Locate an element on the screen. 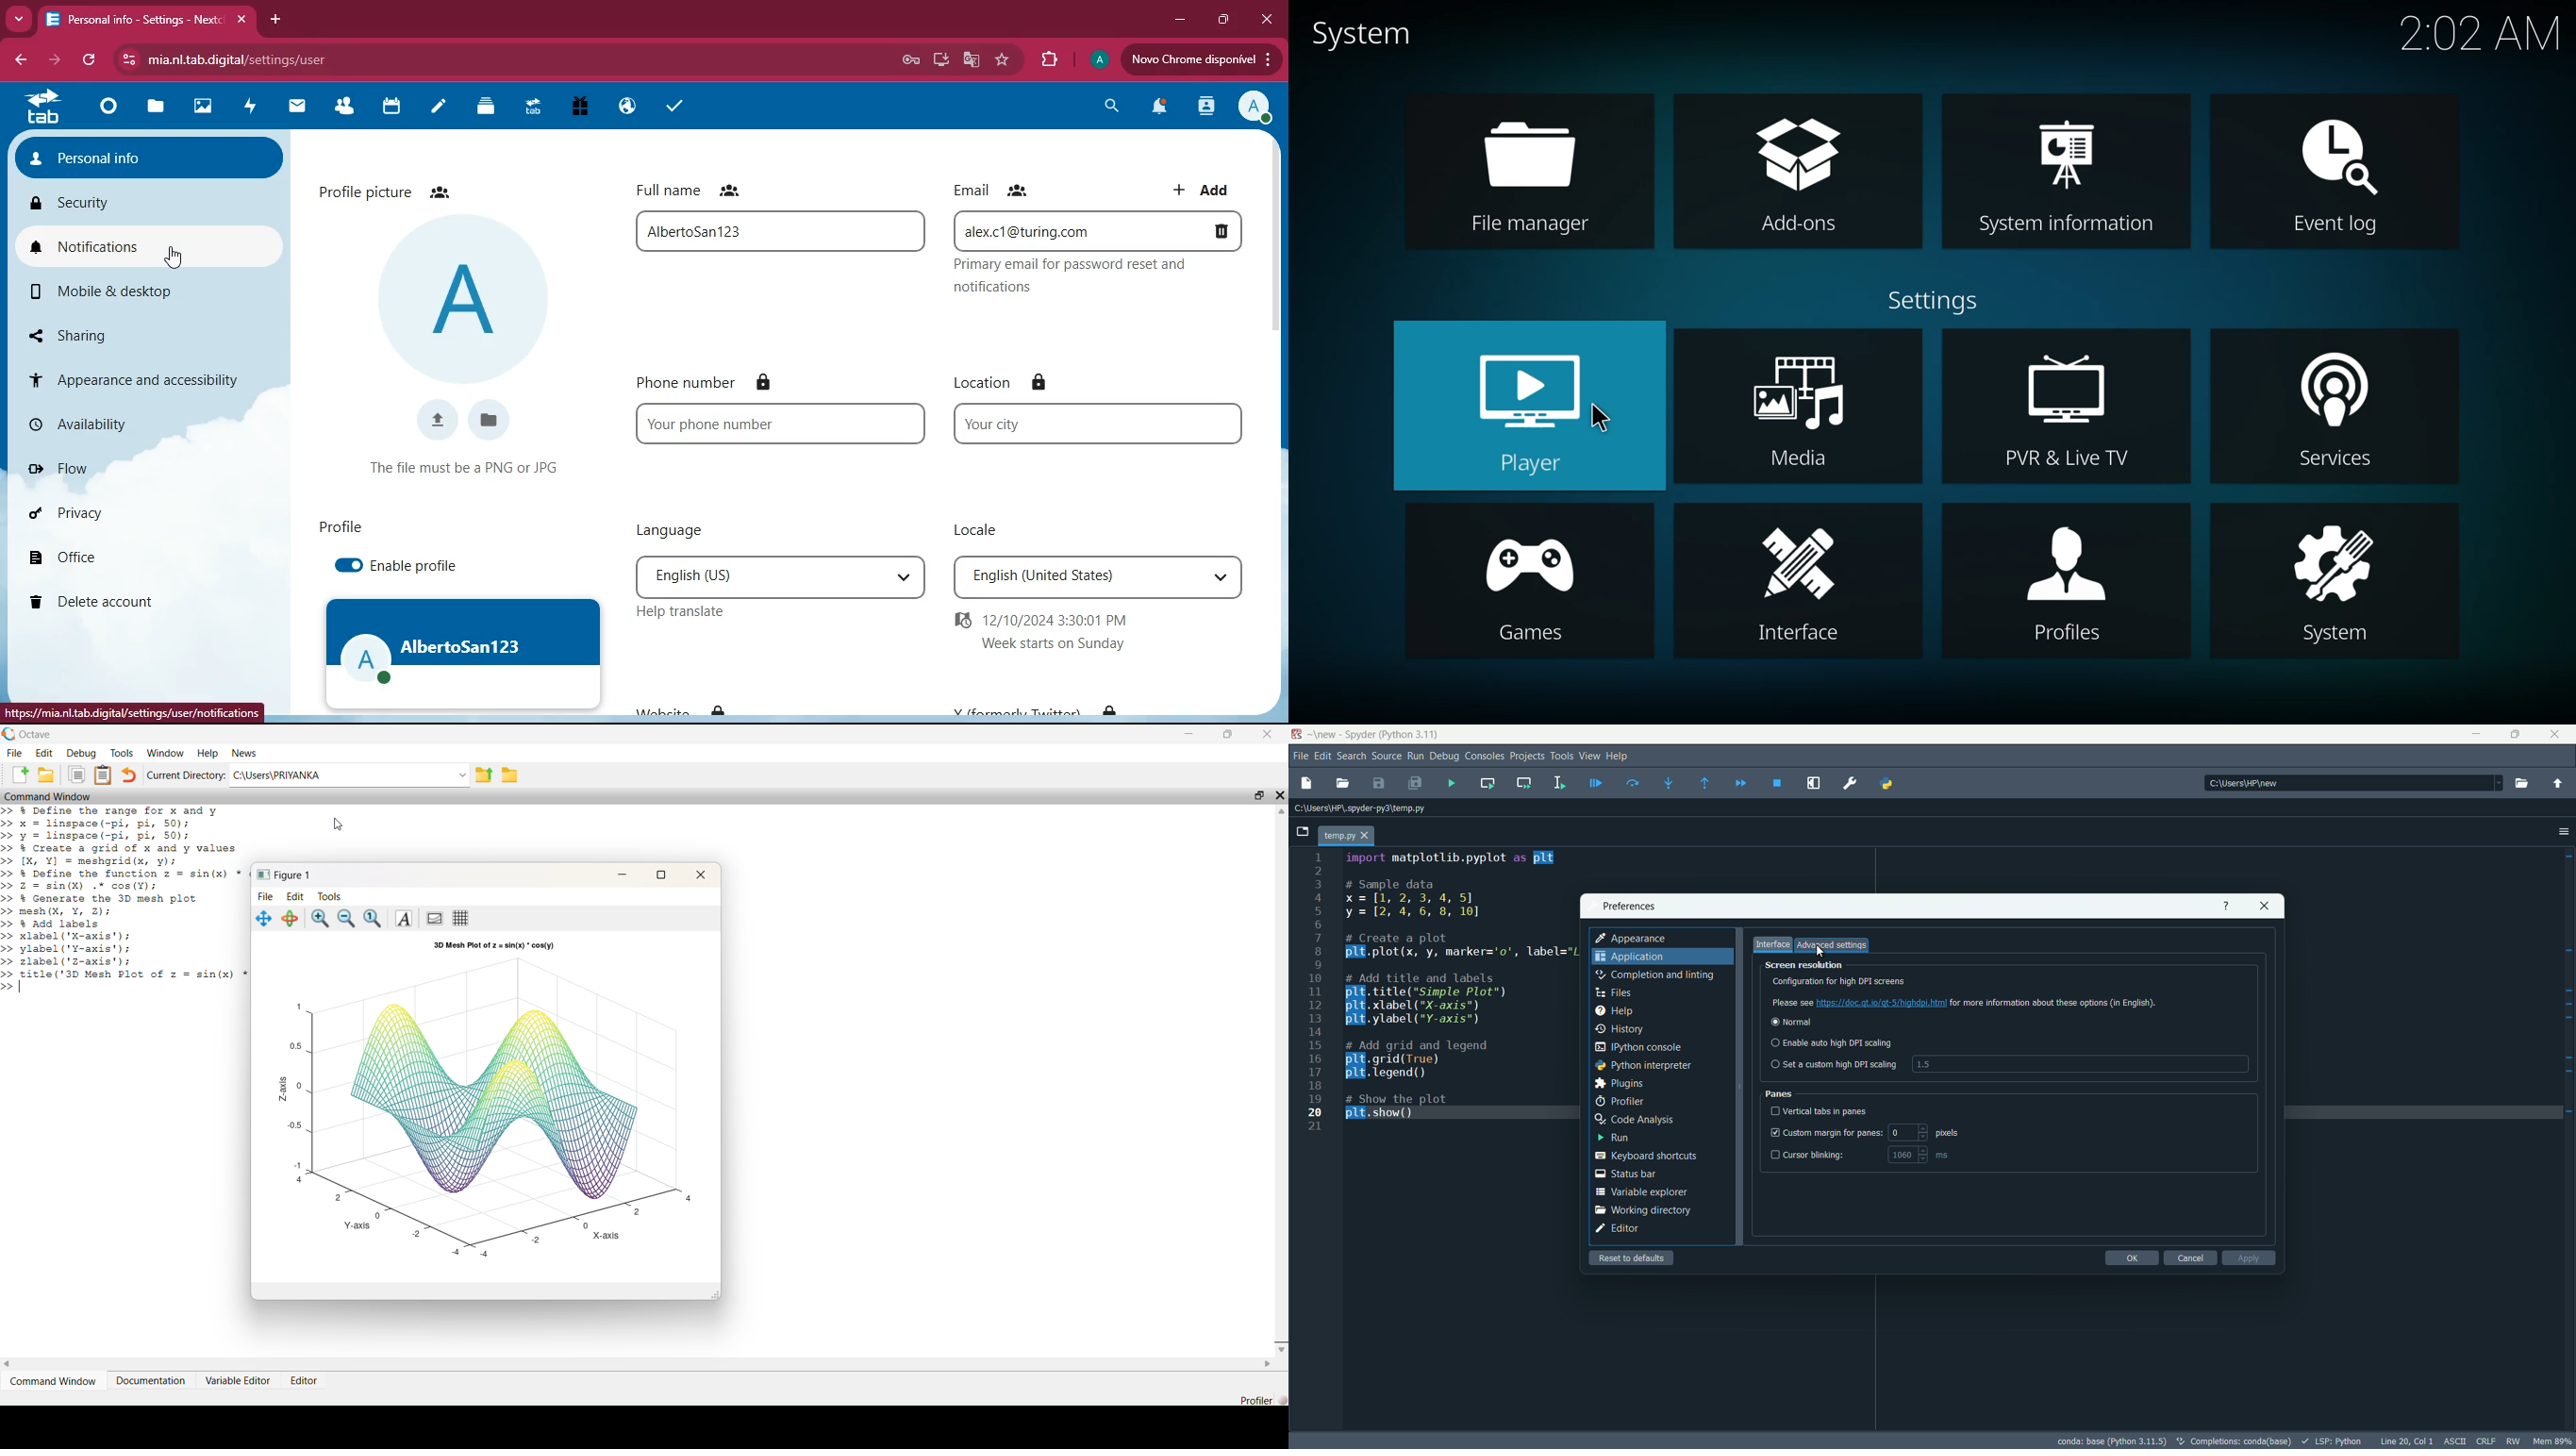 This screenshot has height=1456, width=2576. files is located at coordinates (159, 106).